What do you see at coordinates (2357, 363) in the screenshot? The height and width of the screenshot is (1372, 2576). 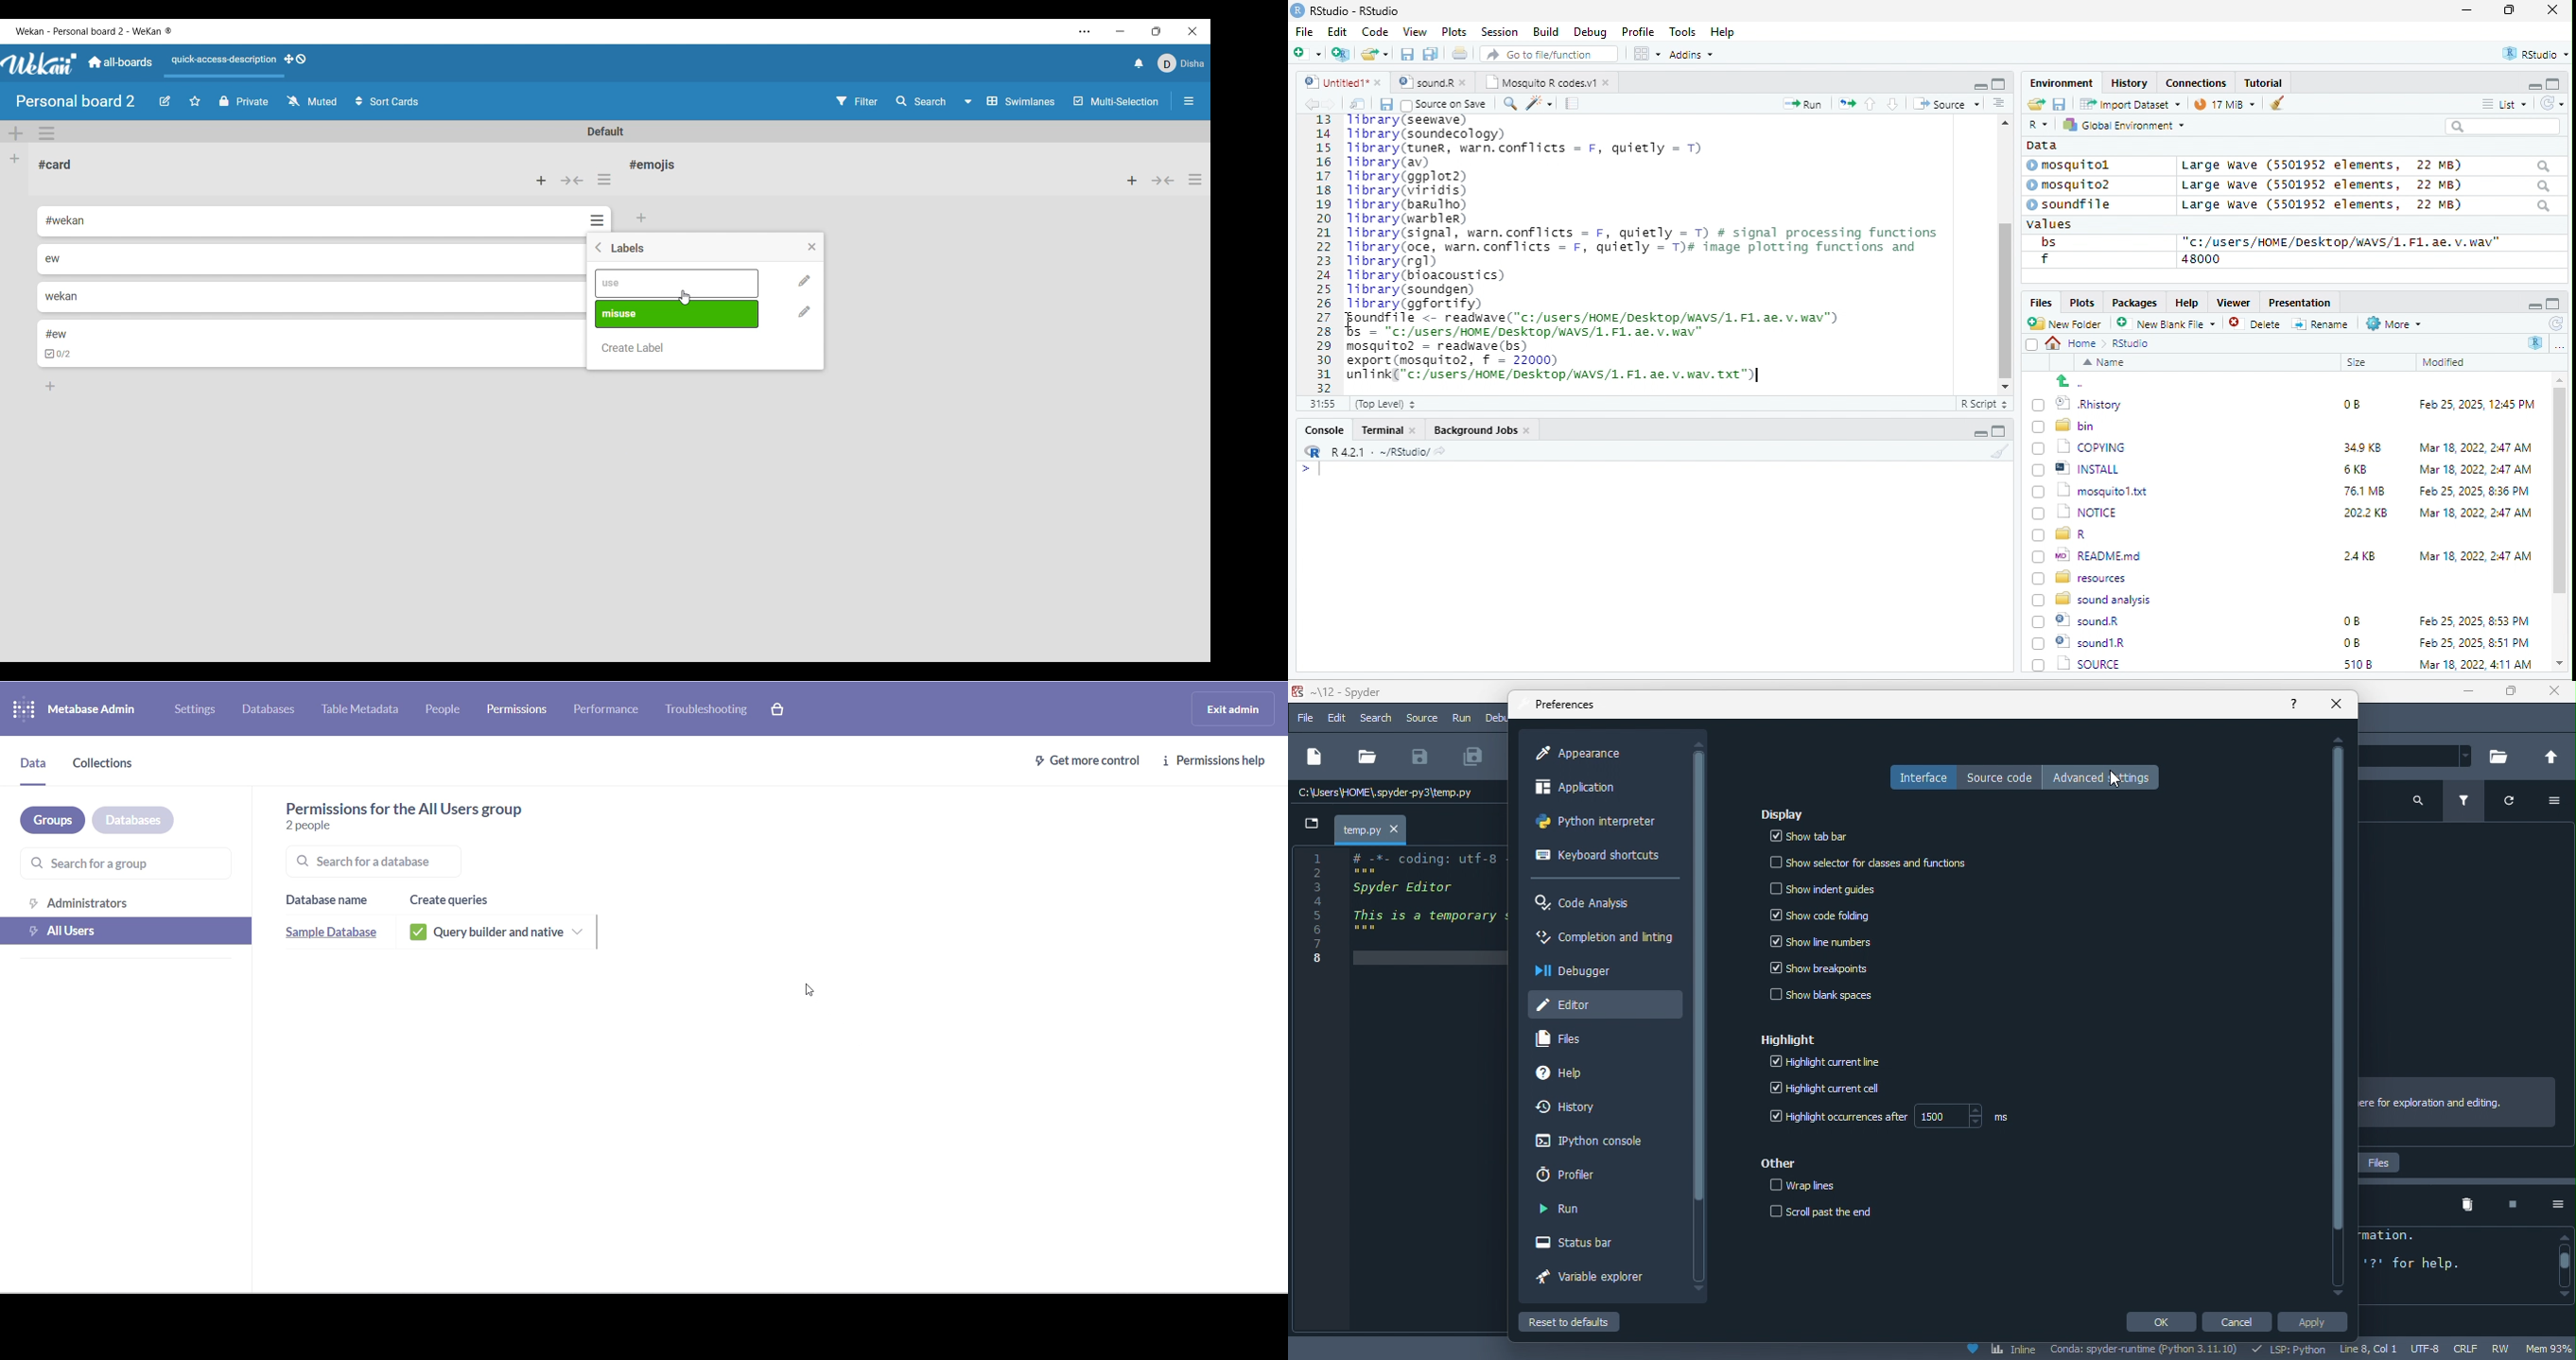 I see `Size` at bounding box center [2357, 363].